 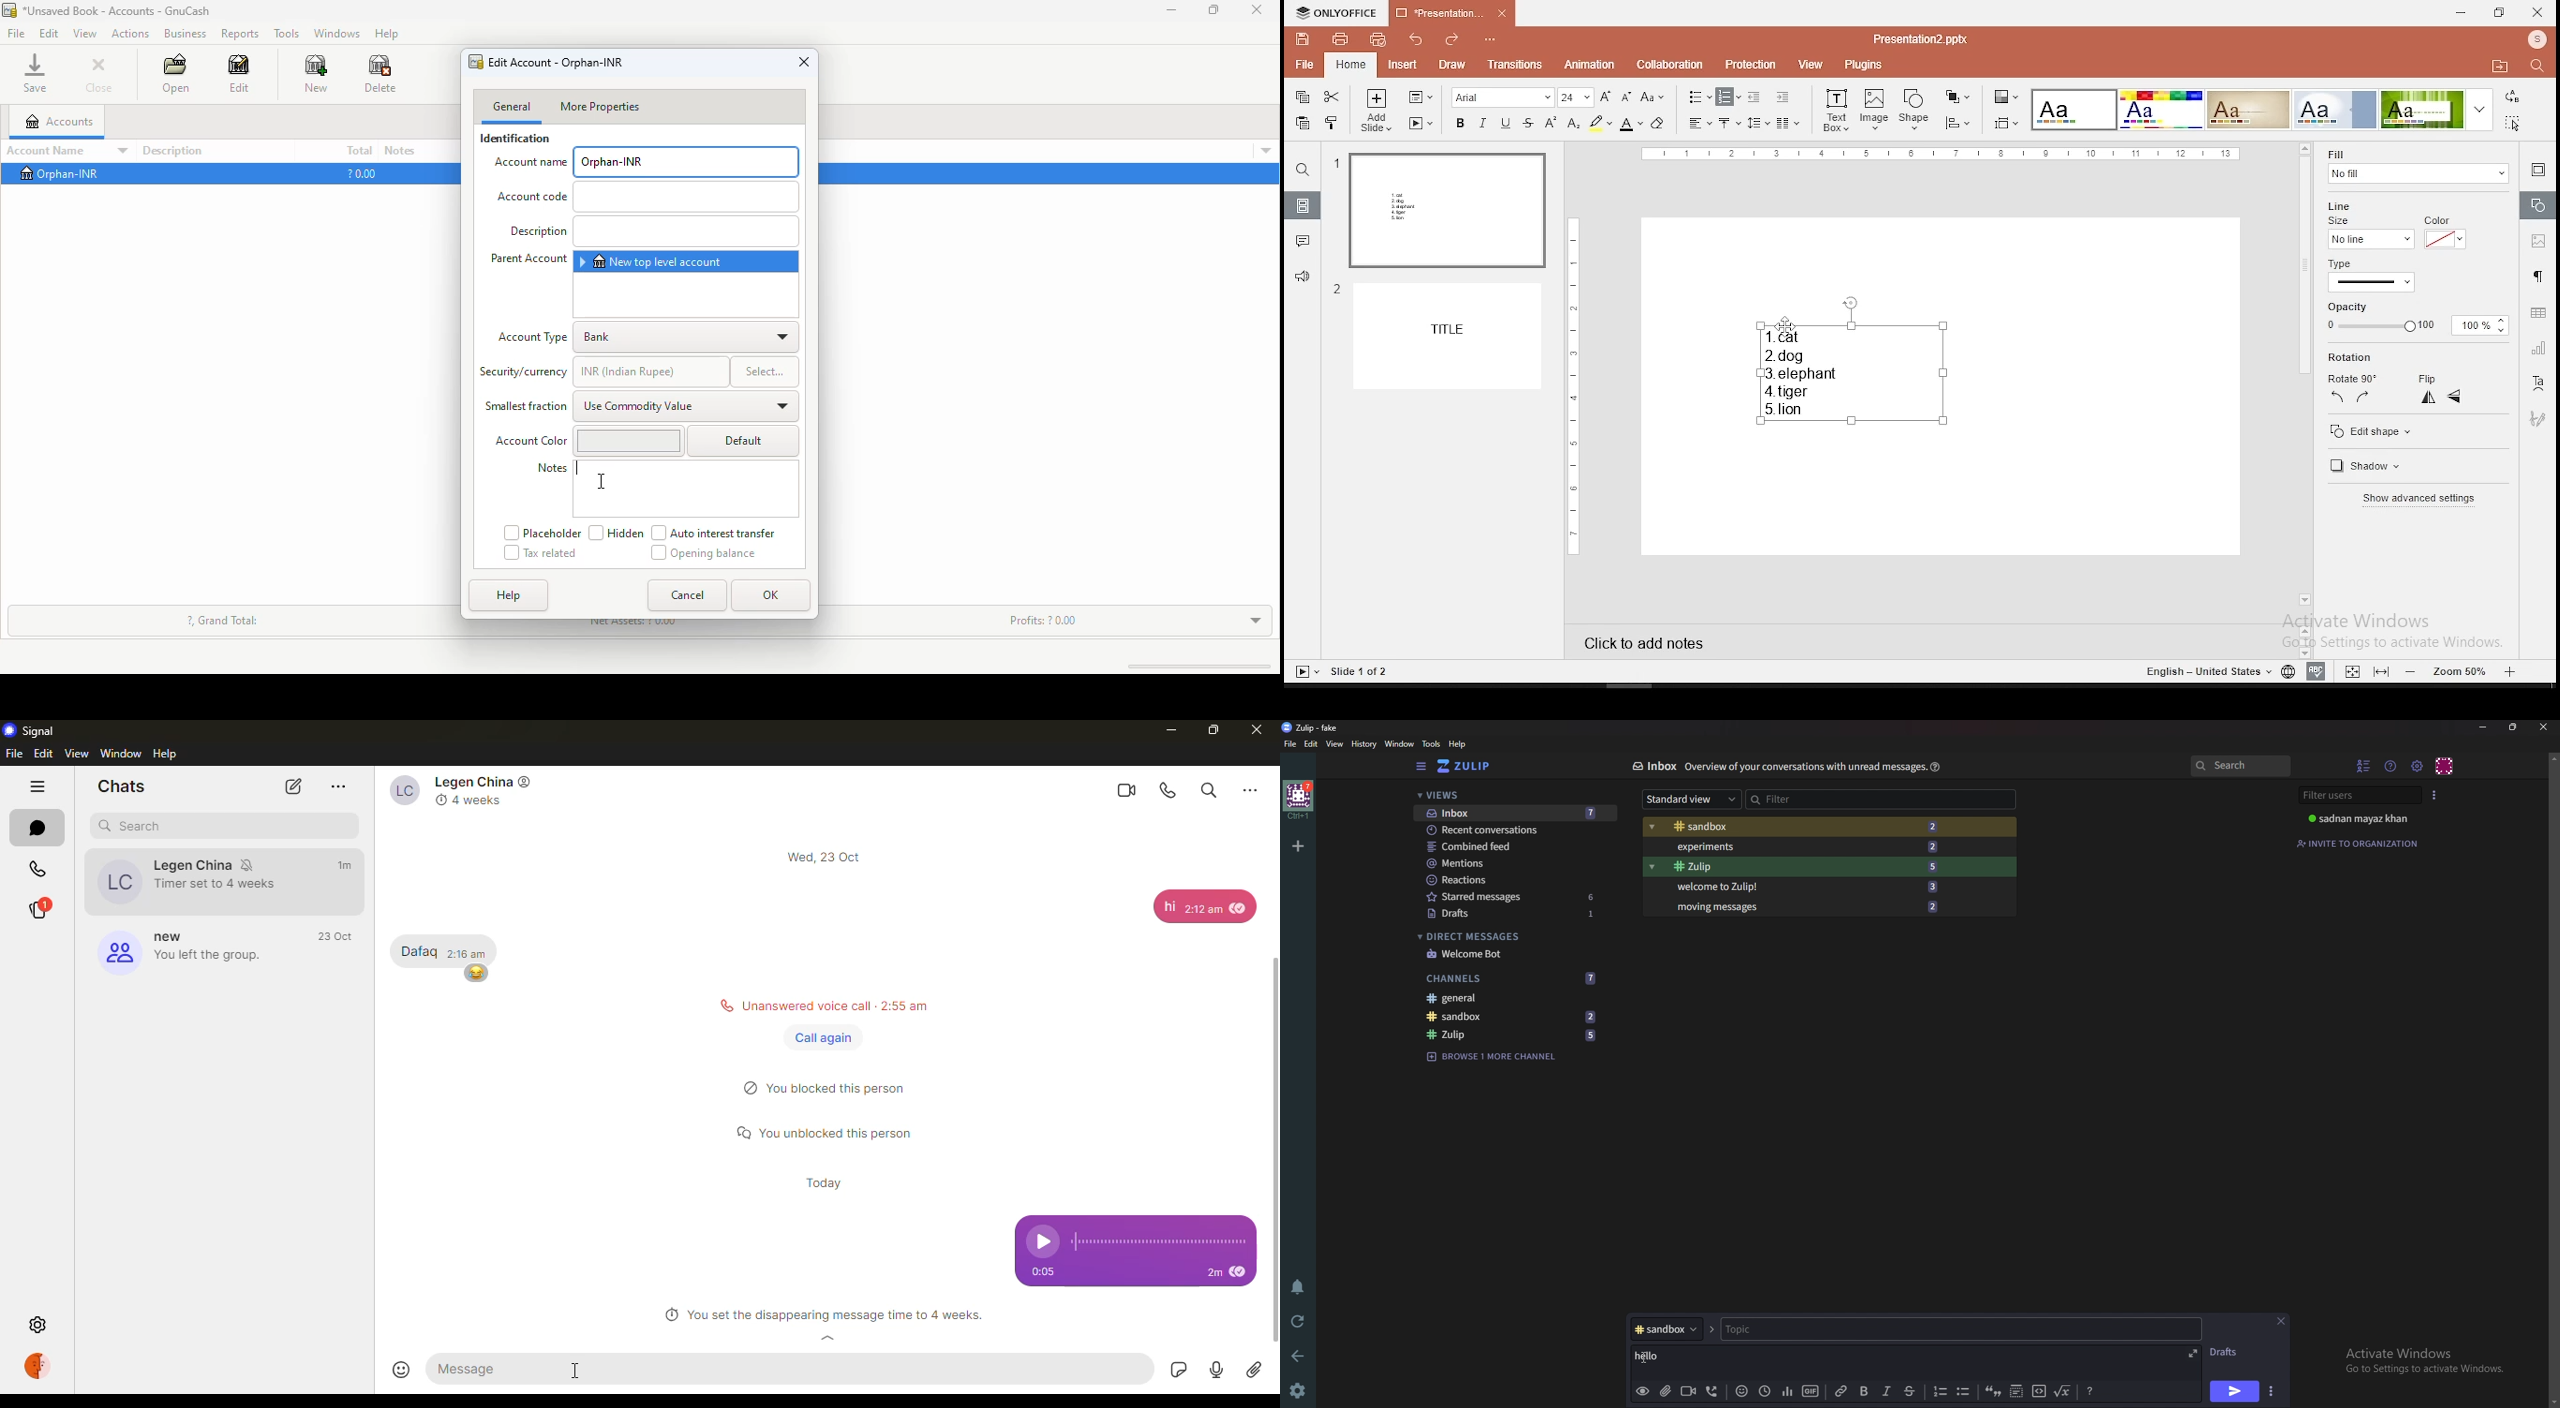 I want to click on settings, so click(x=40, y=1326).